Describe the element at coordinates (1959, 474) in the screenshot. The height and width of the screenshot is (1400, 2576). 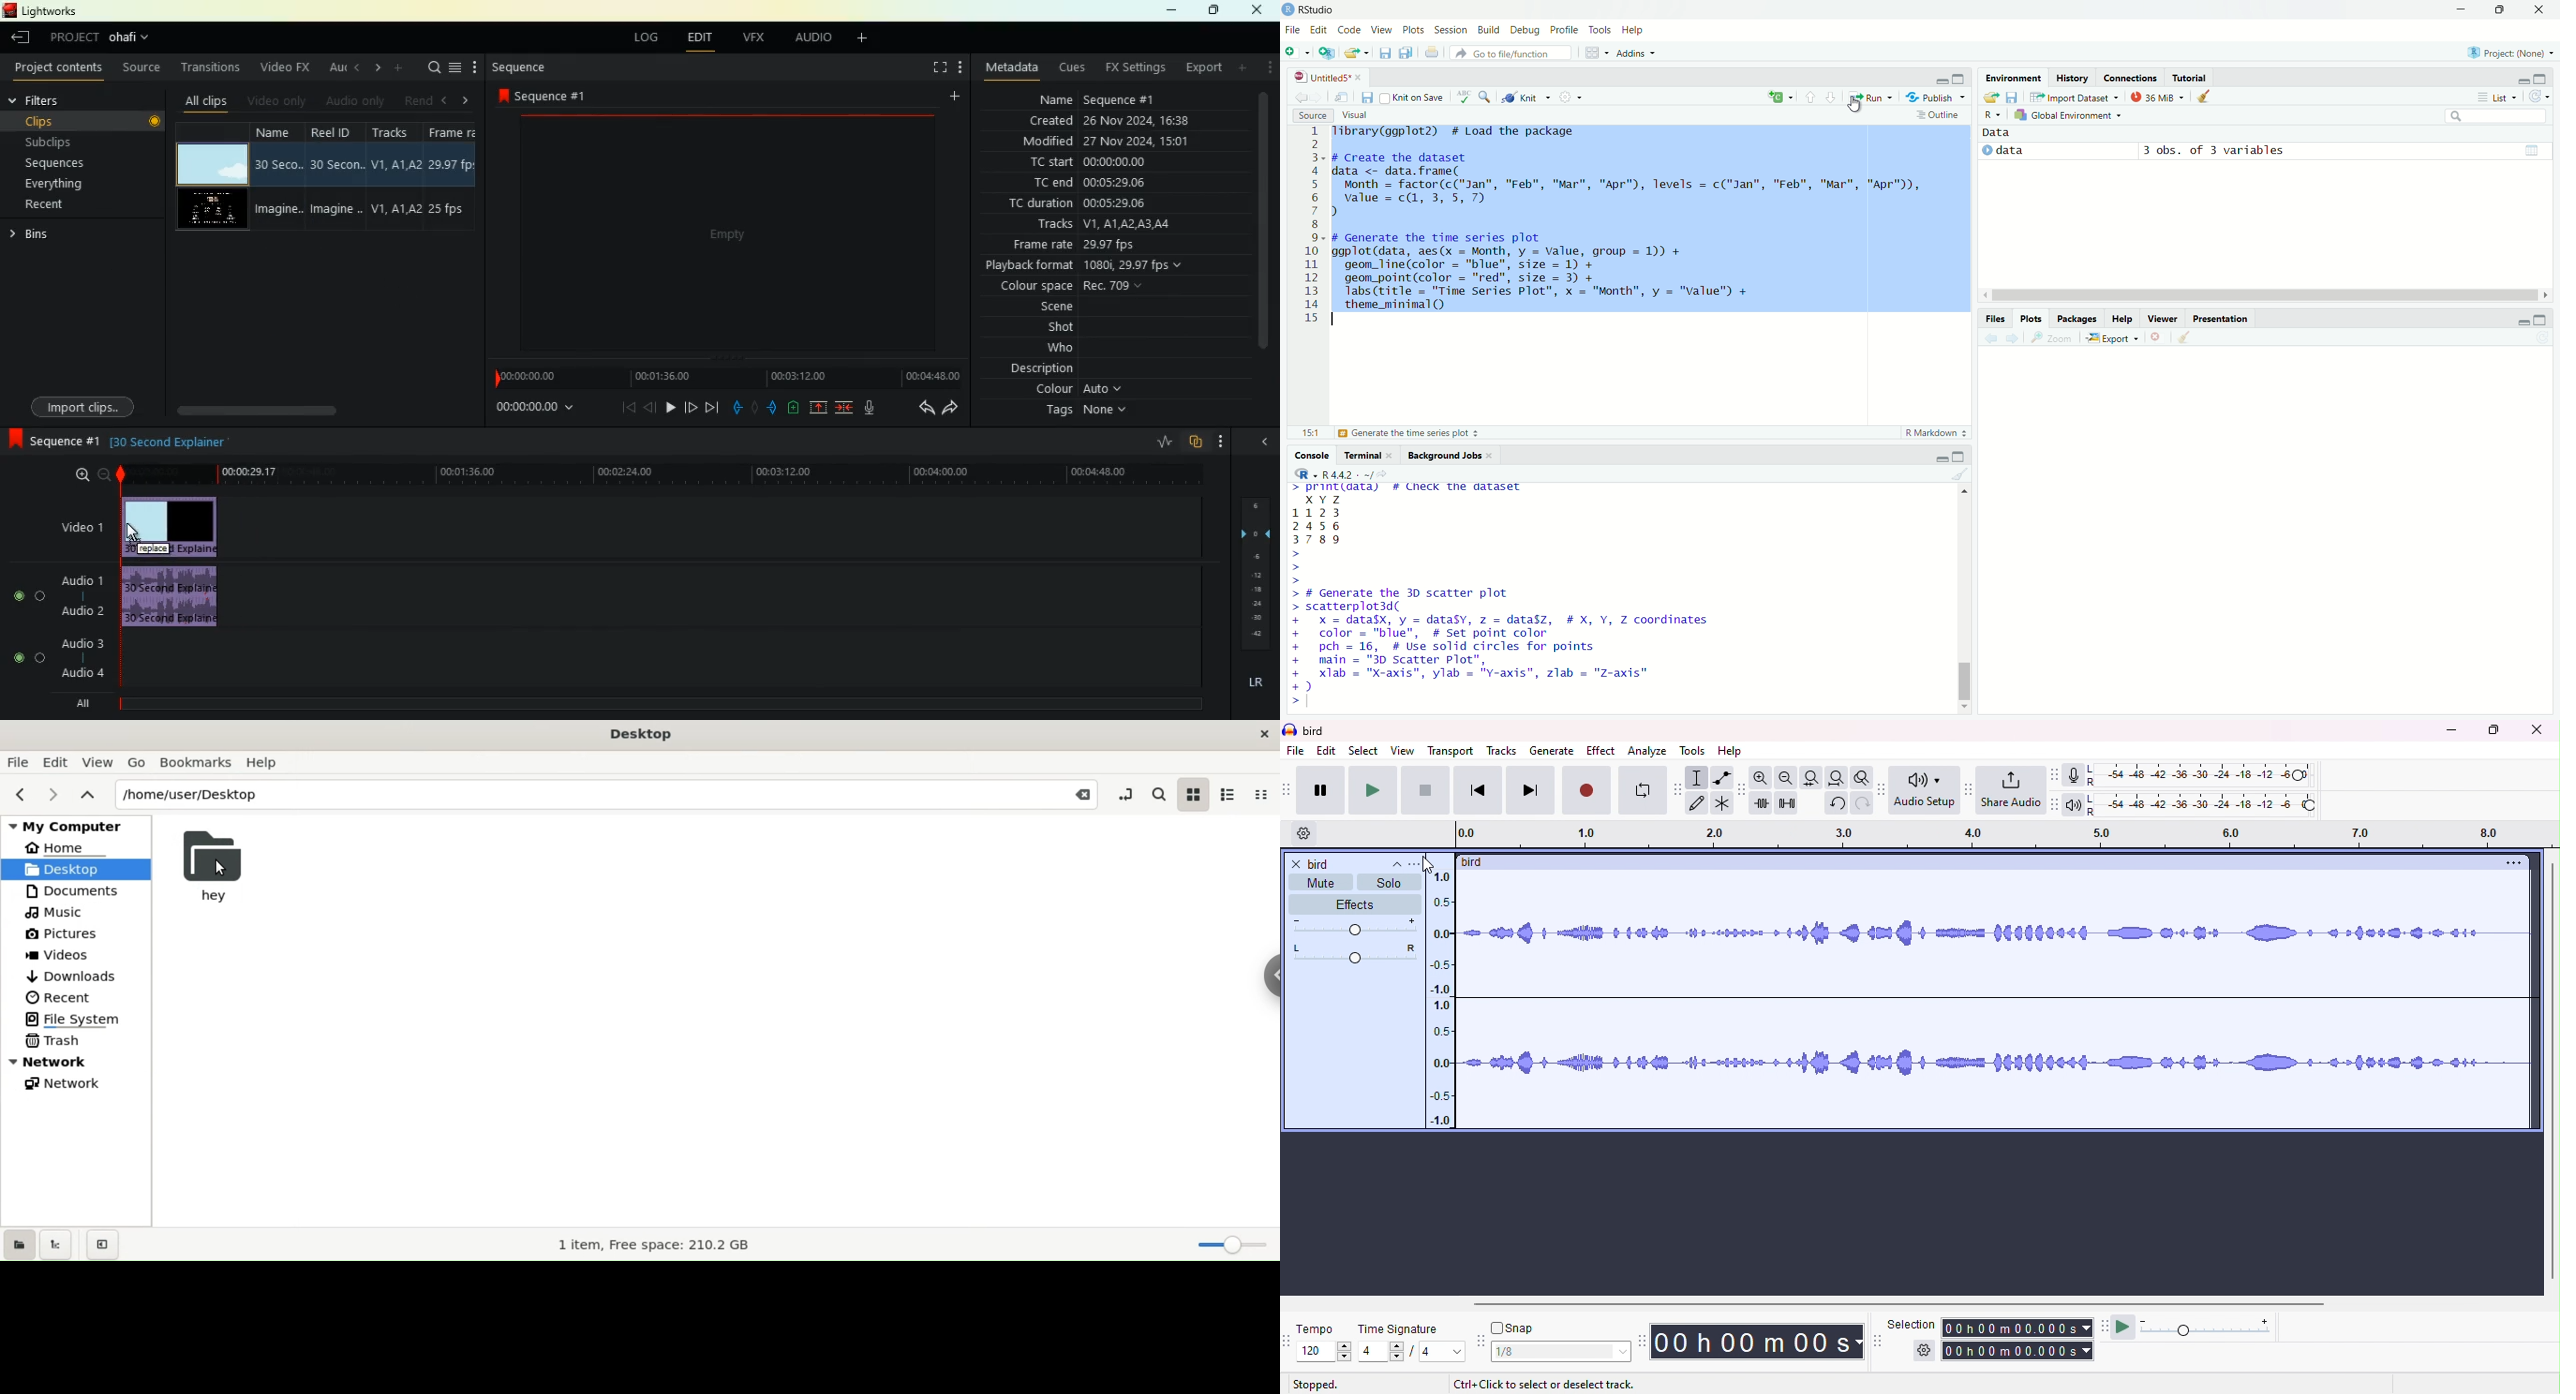
I see `clear console` at that location.